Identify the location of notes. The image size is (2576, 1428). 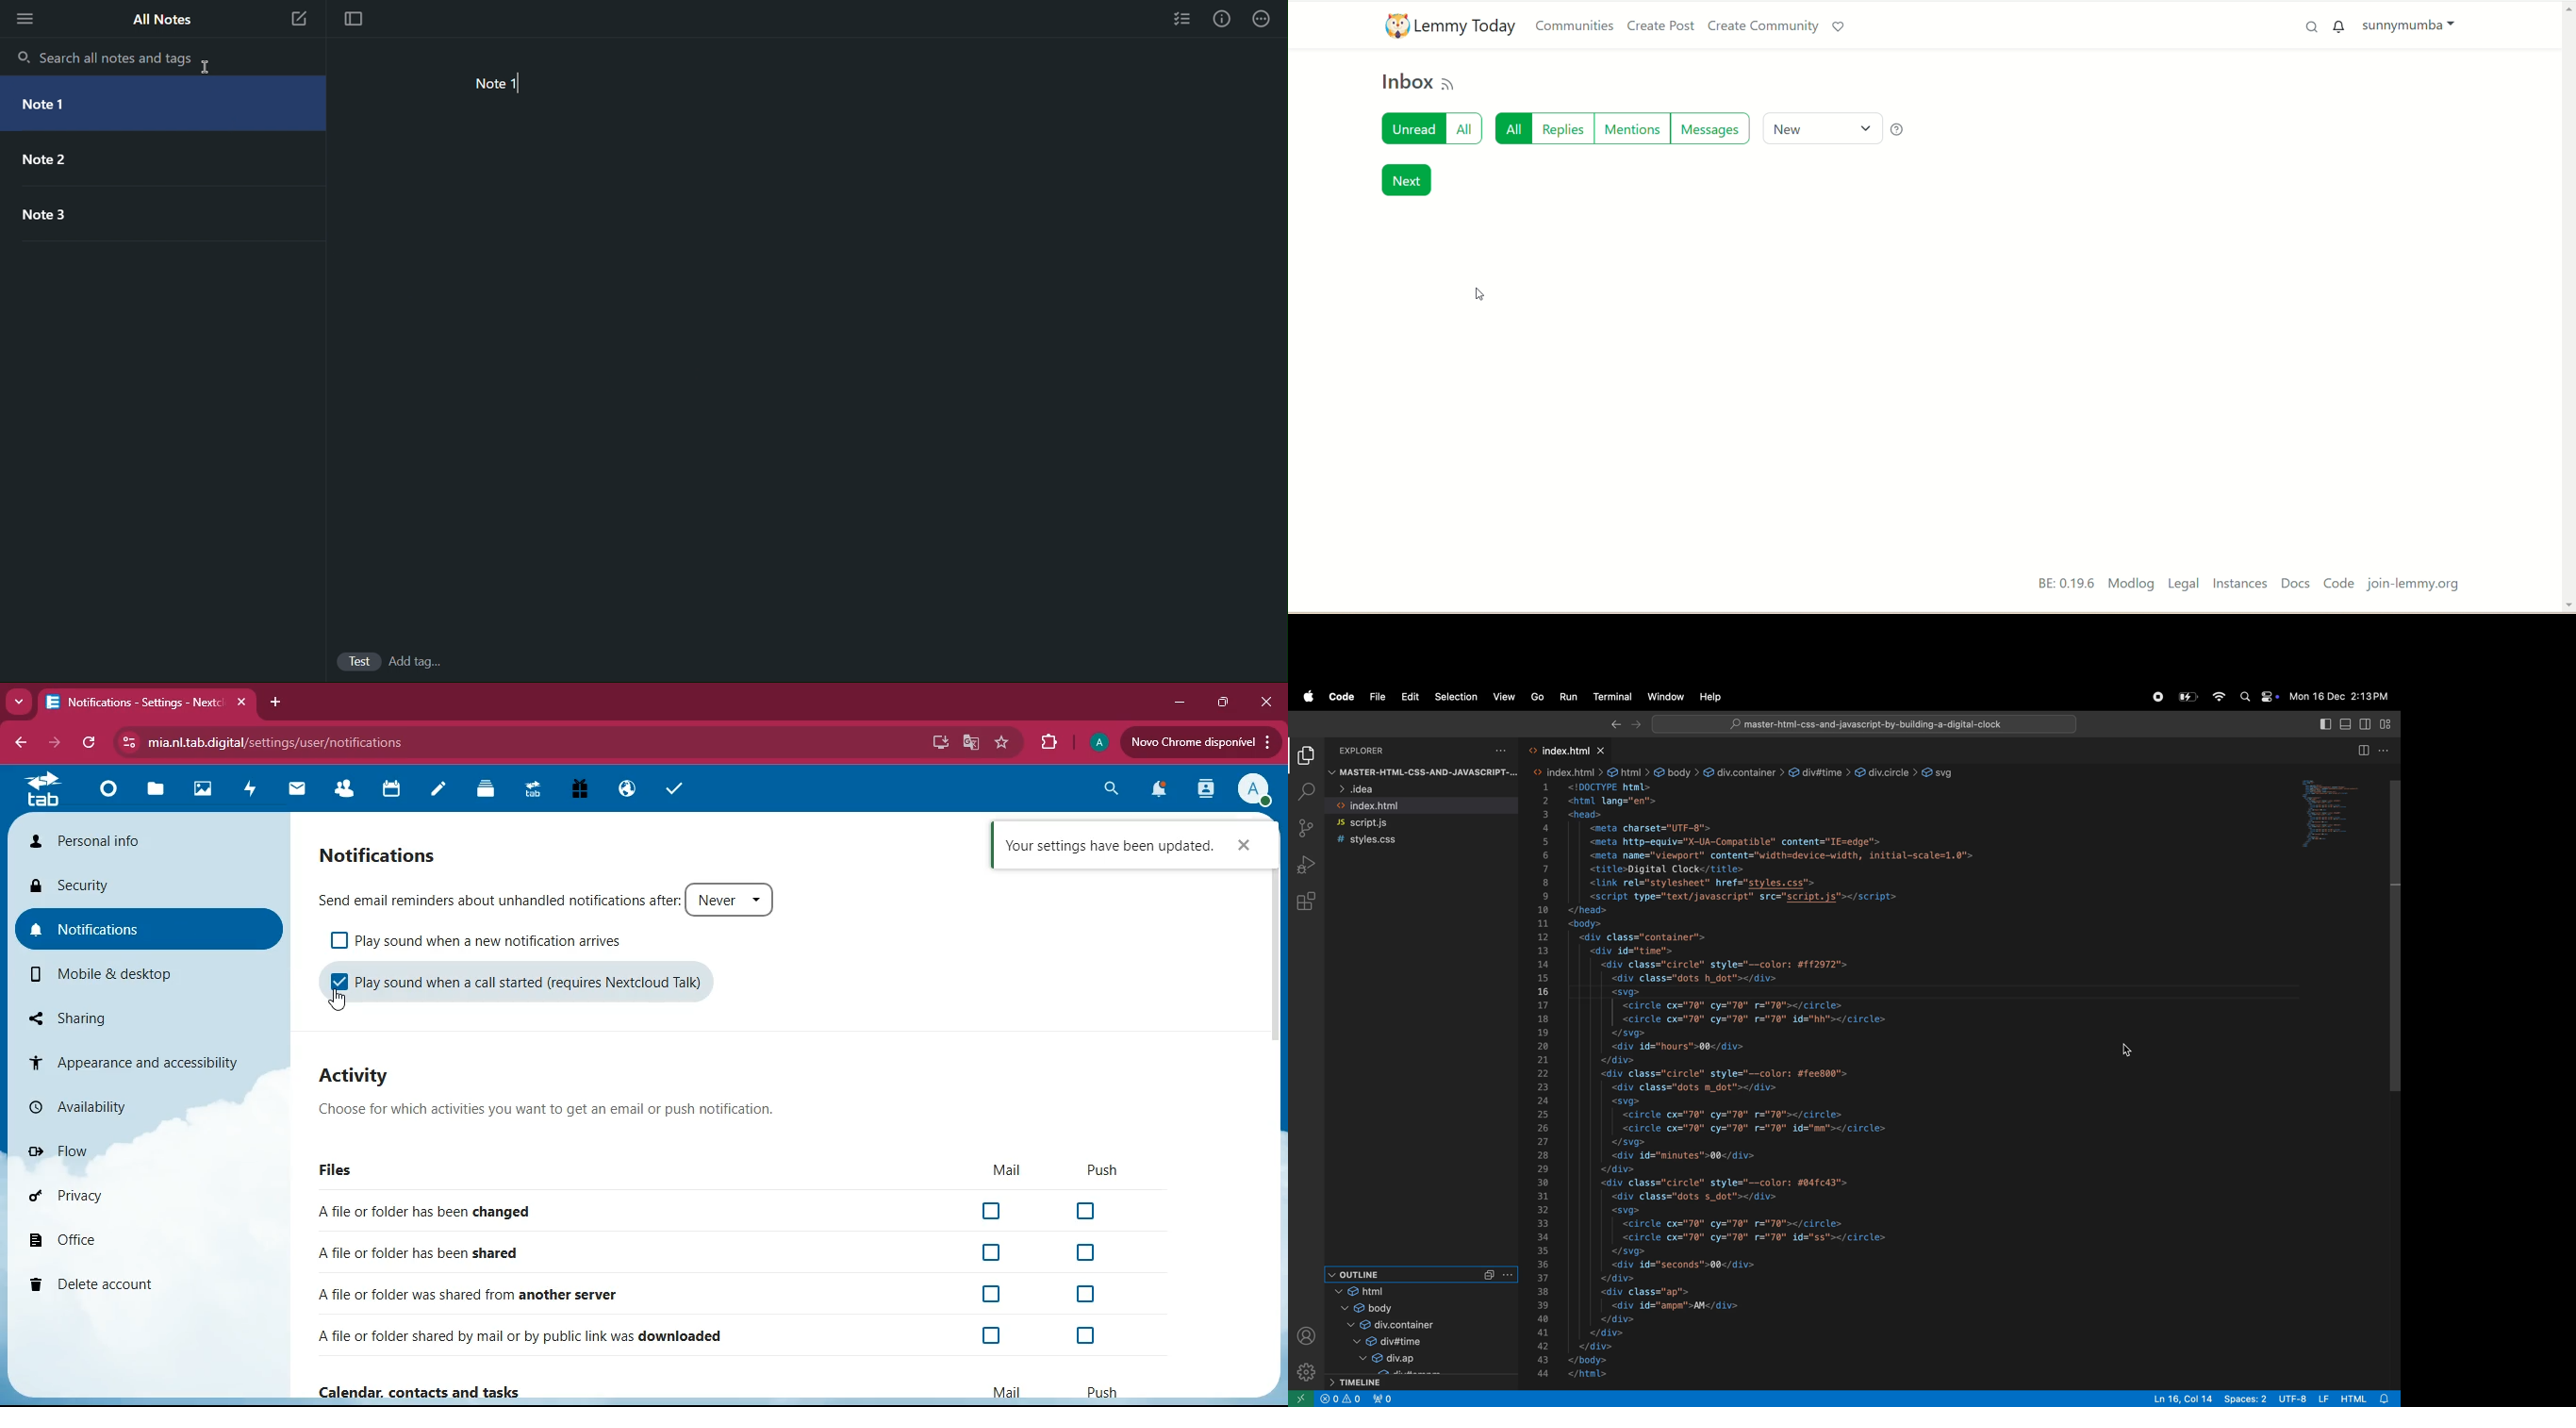
(438, 789).